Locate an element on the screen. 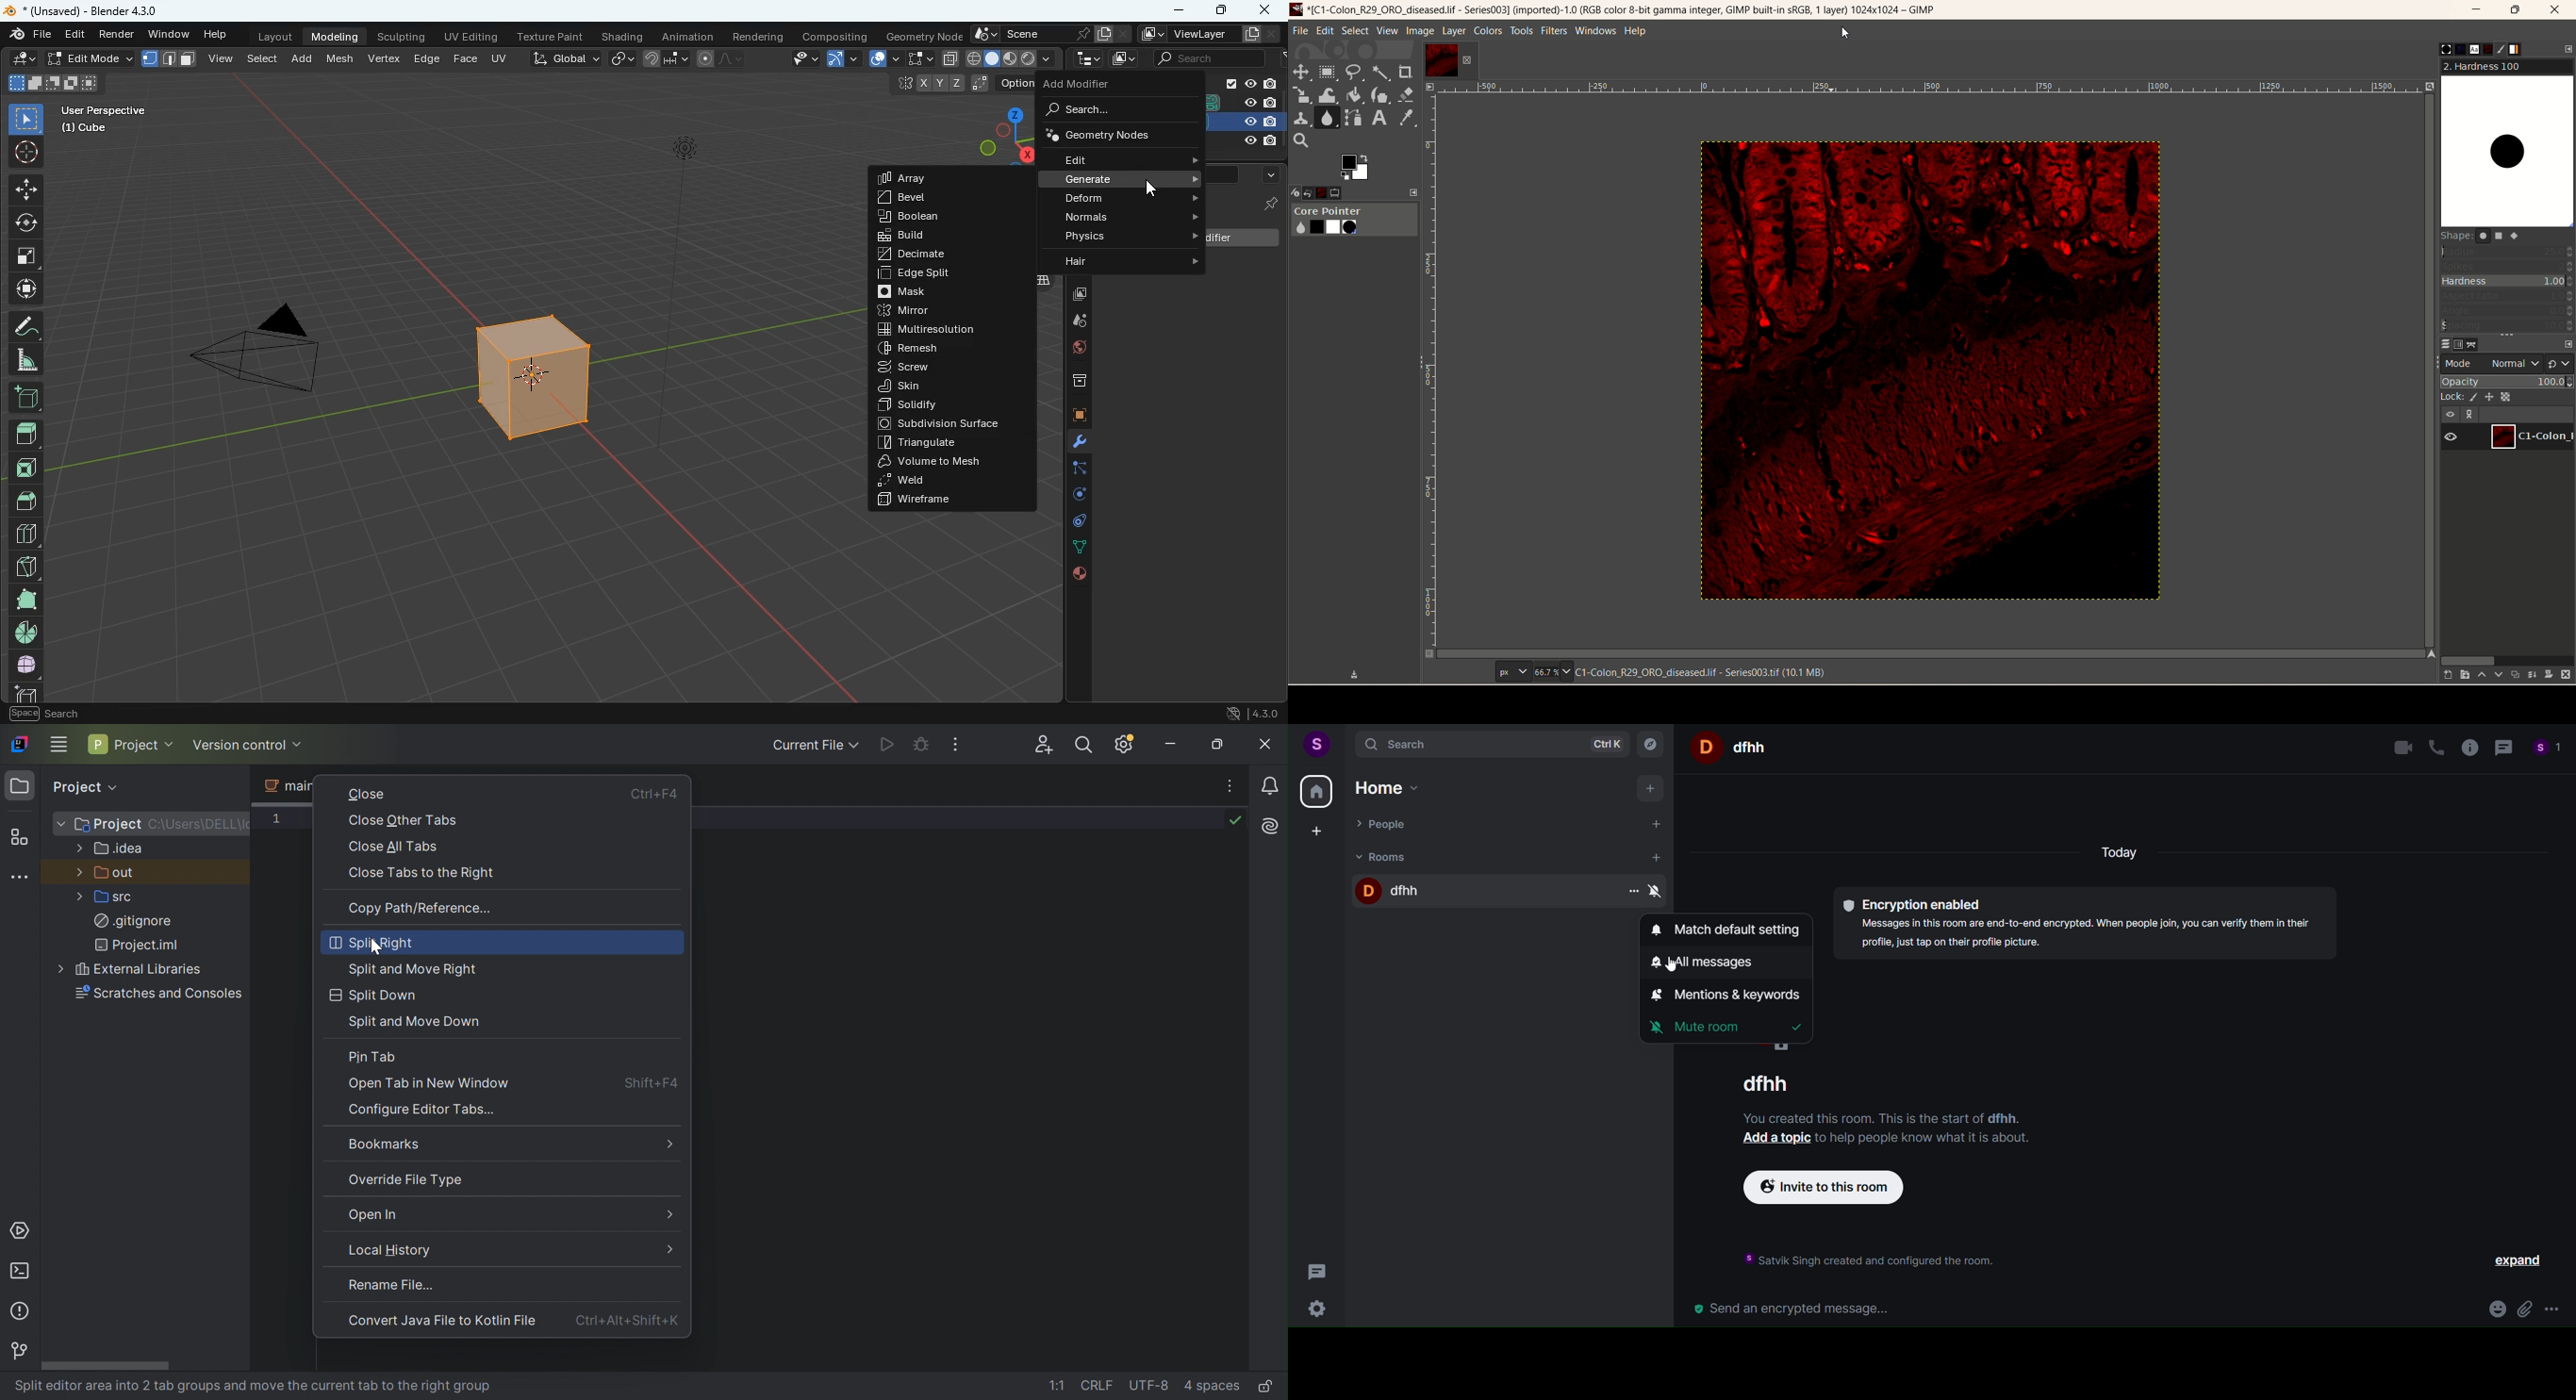  home is located at coordinates (1316, 793).